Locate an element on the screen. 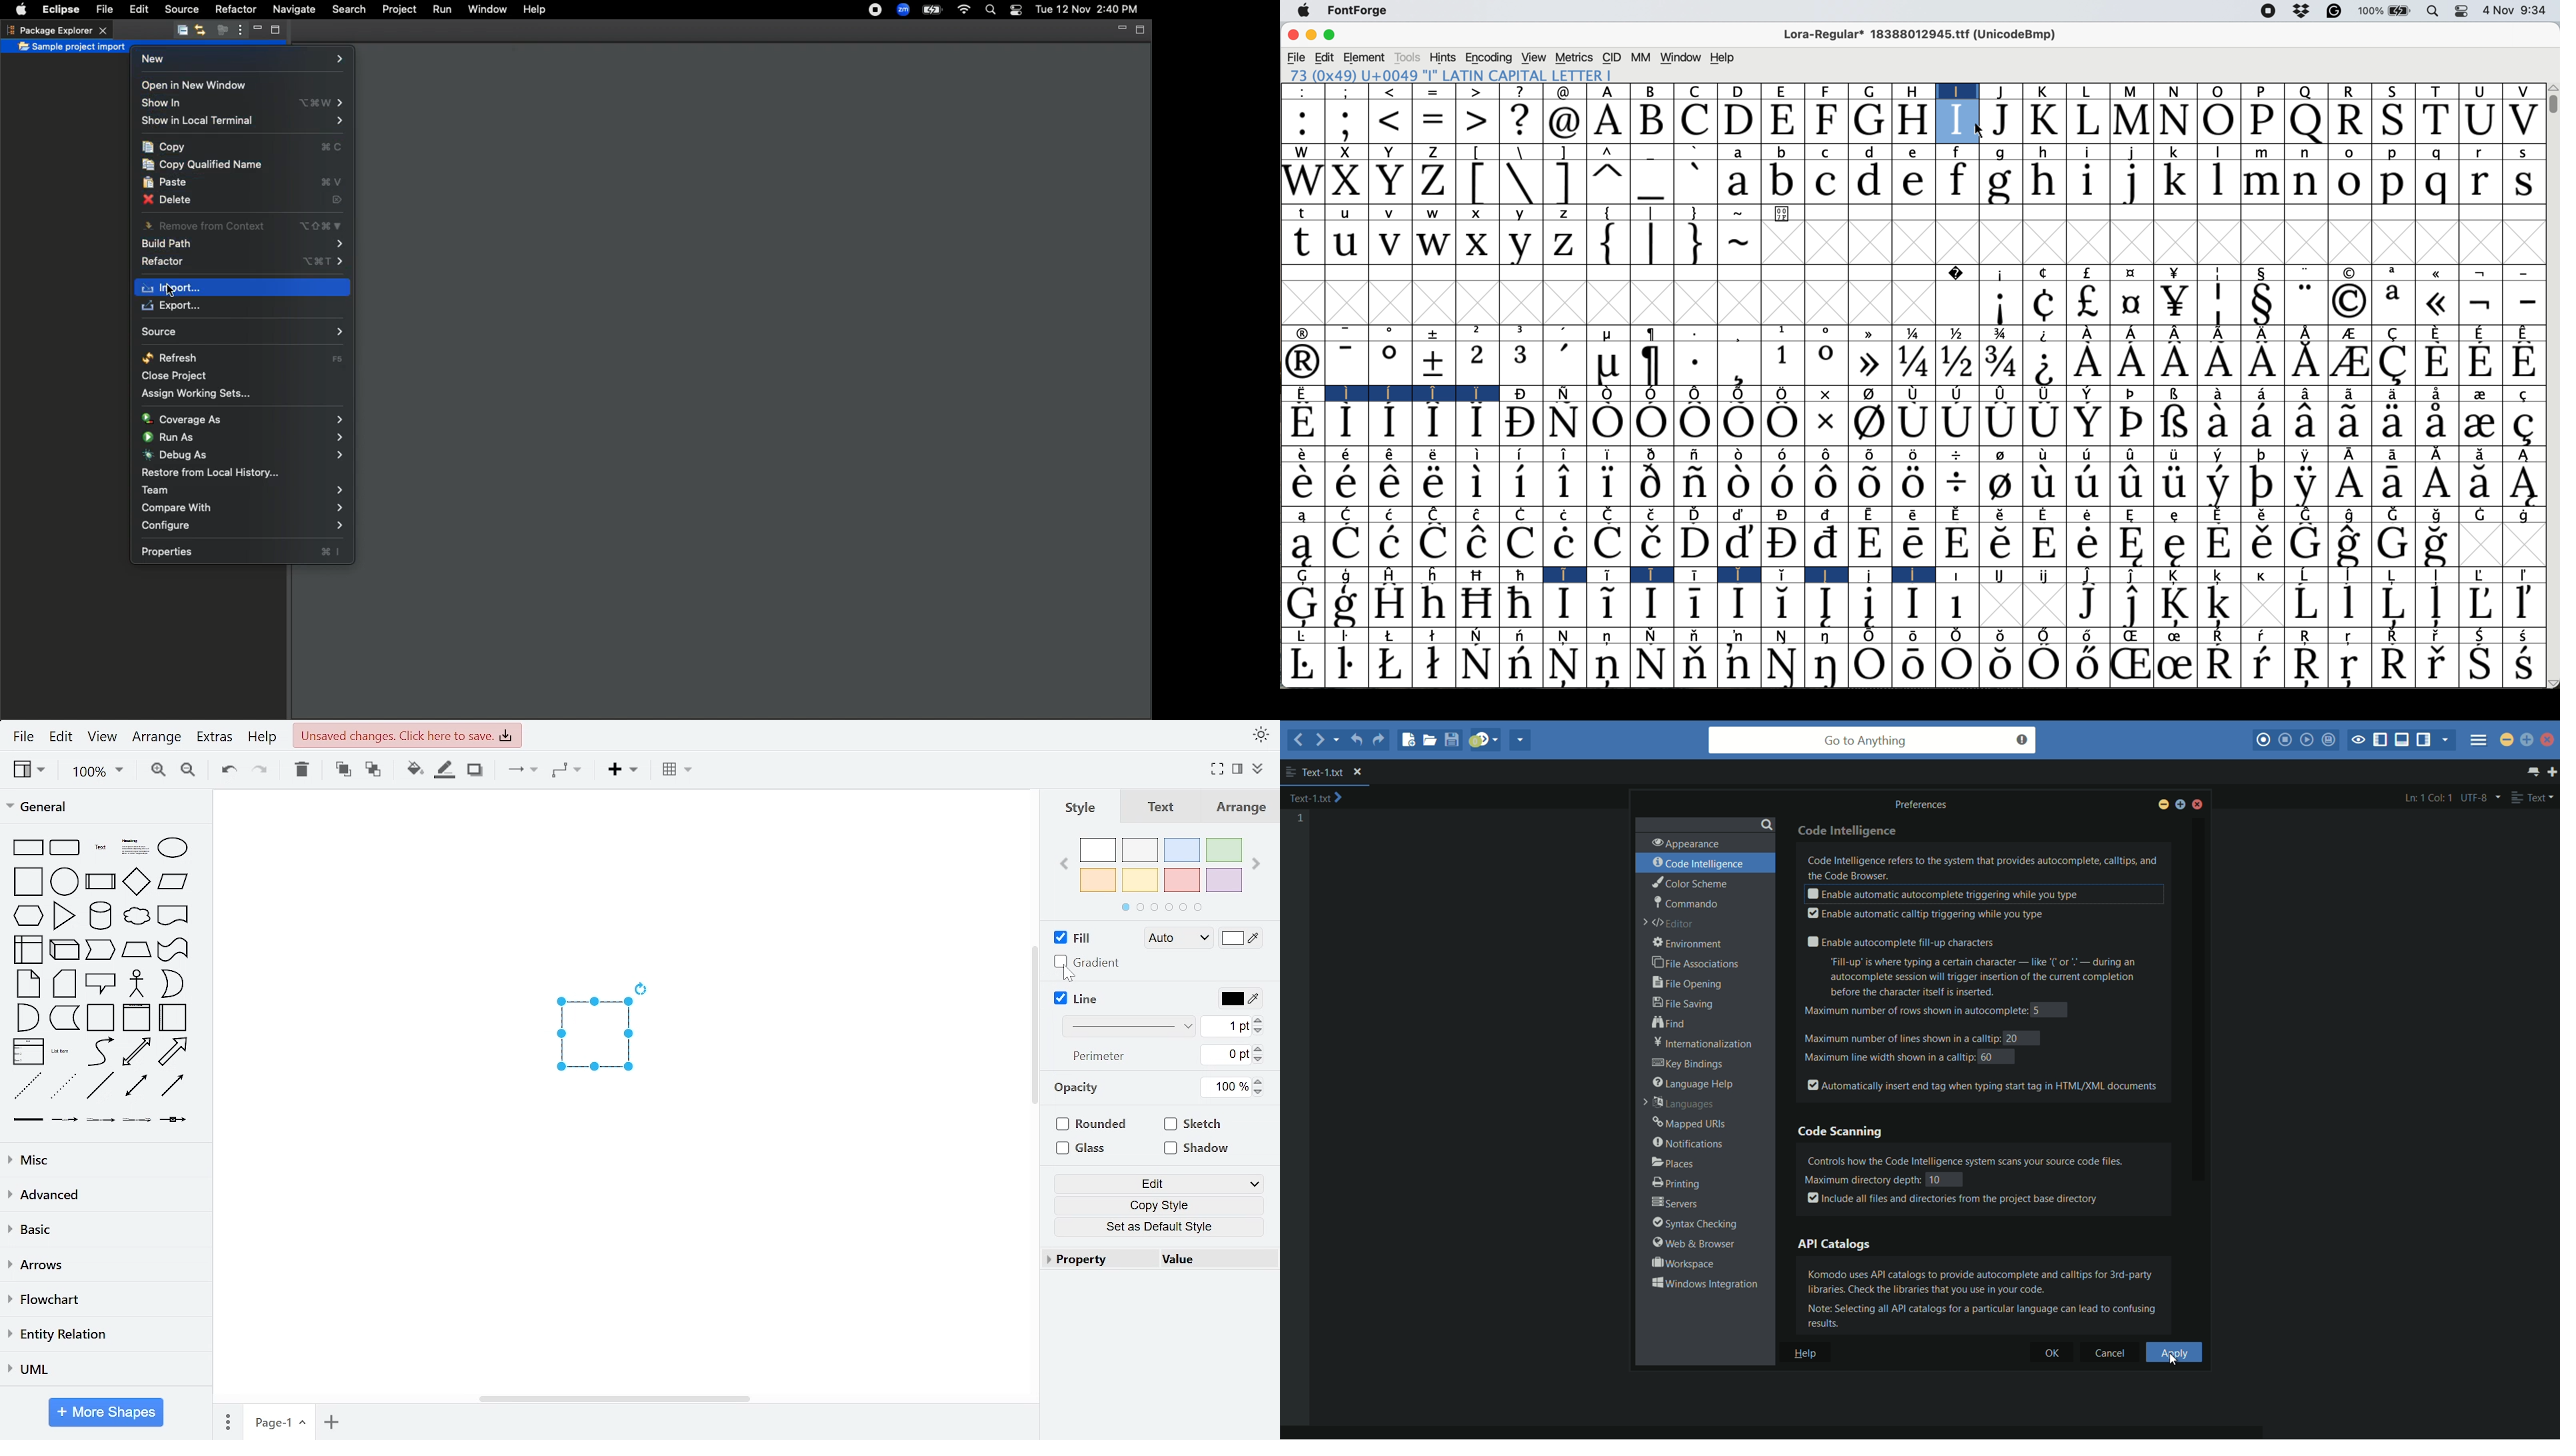 The width and height of the screenshot is (2576, 1456). fill color is located at coordinates (1242, 938).